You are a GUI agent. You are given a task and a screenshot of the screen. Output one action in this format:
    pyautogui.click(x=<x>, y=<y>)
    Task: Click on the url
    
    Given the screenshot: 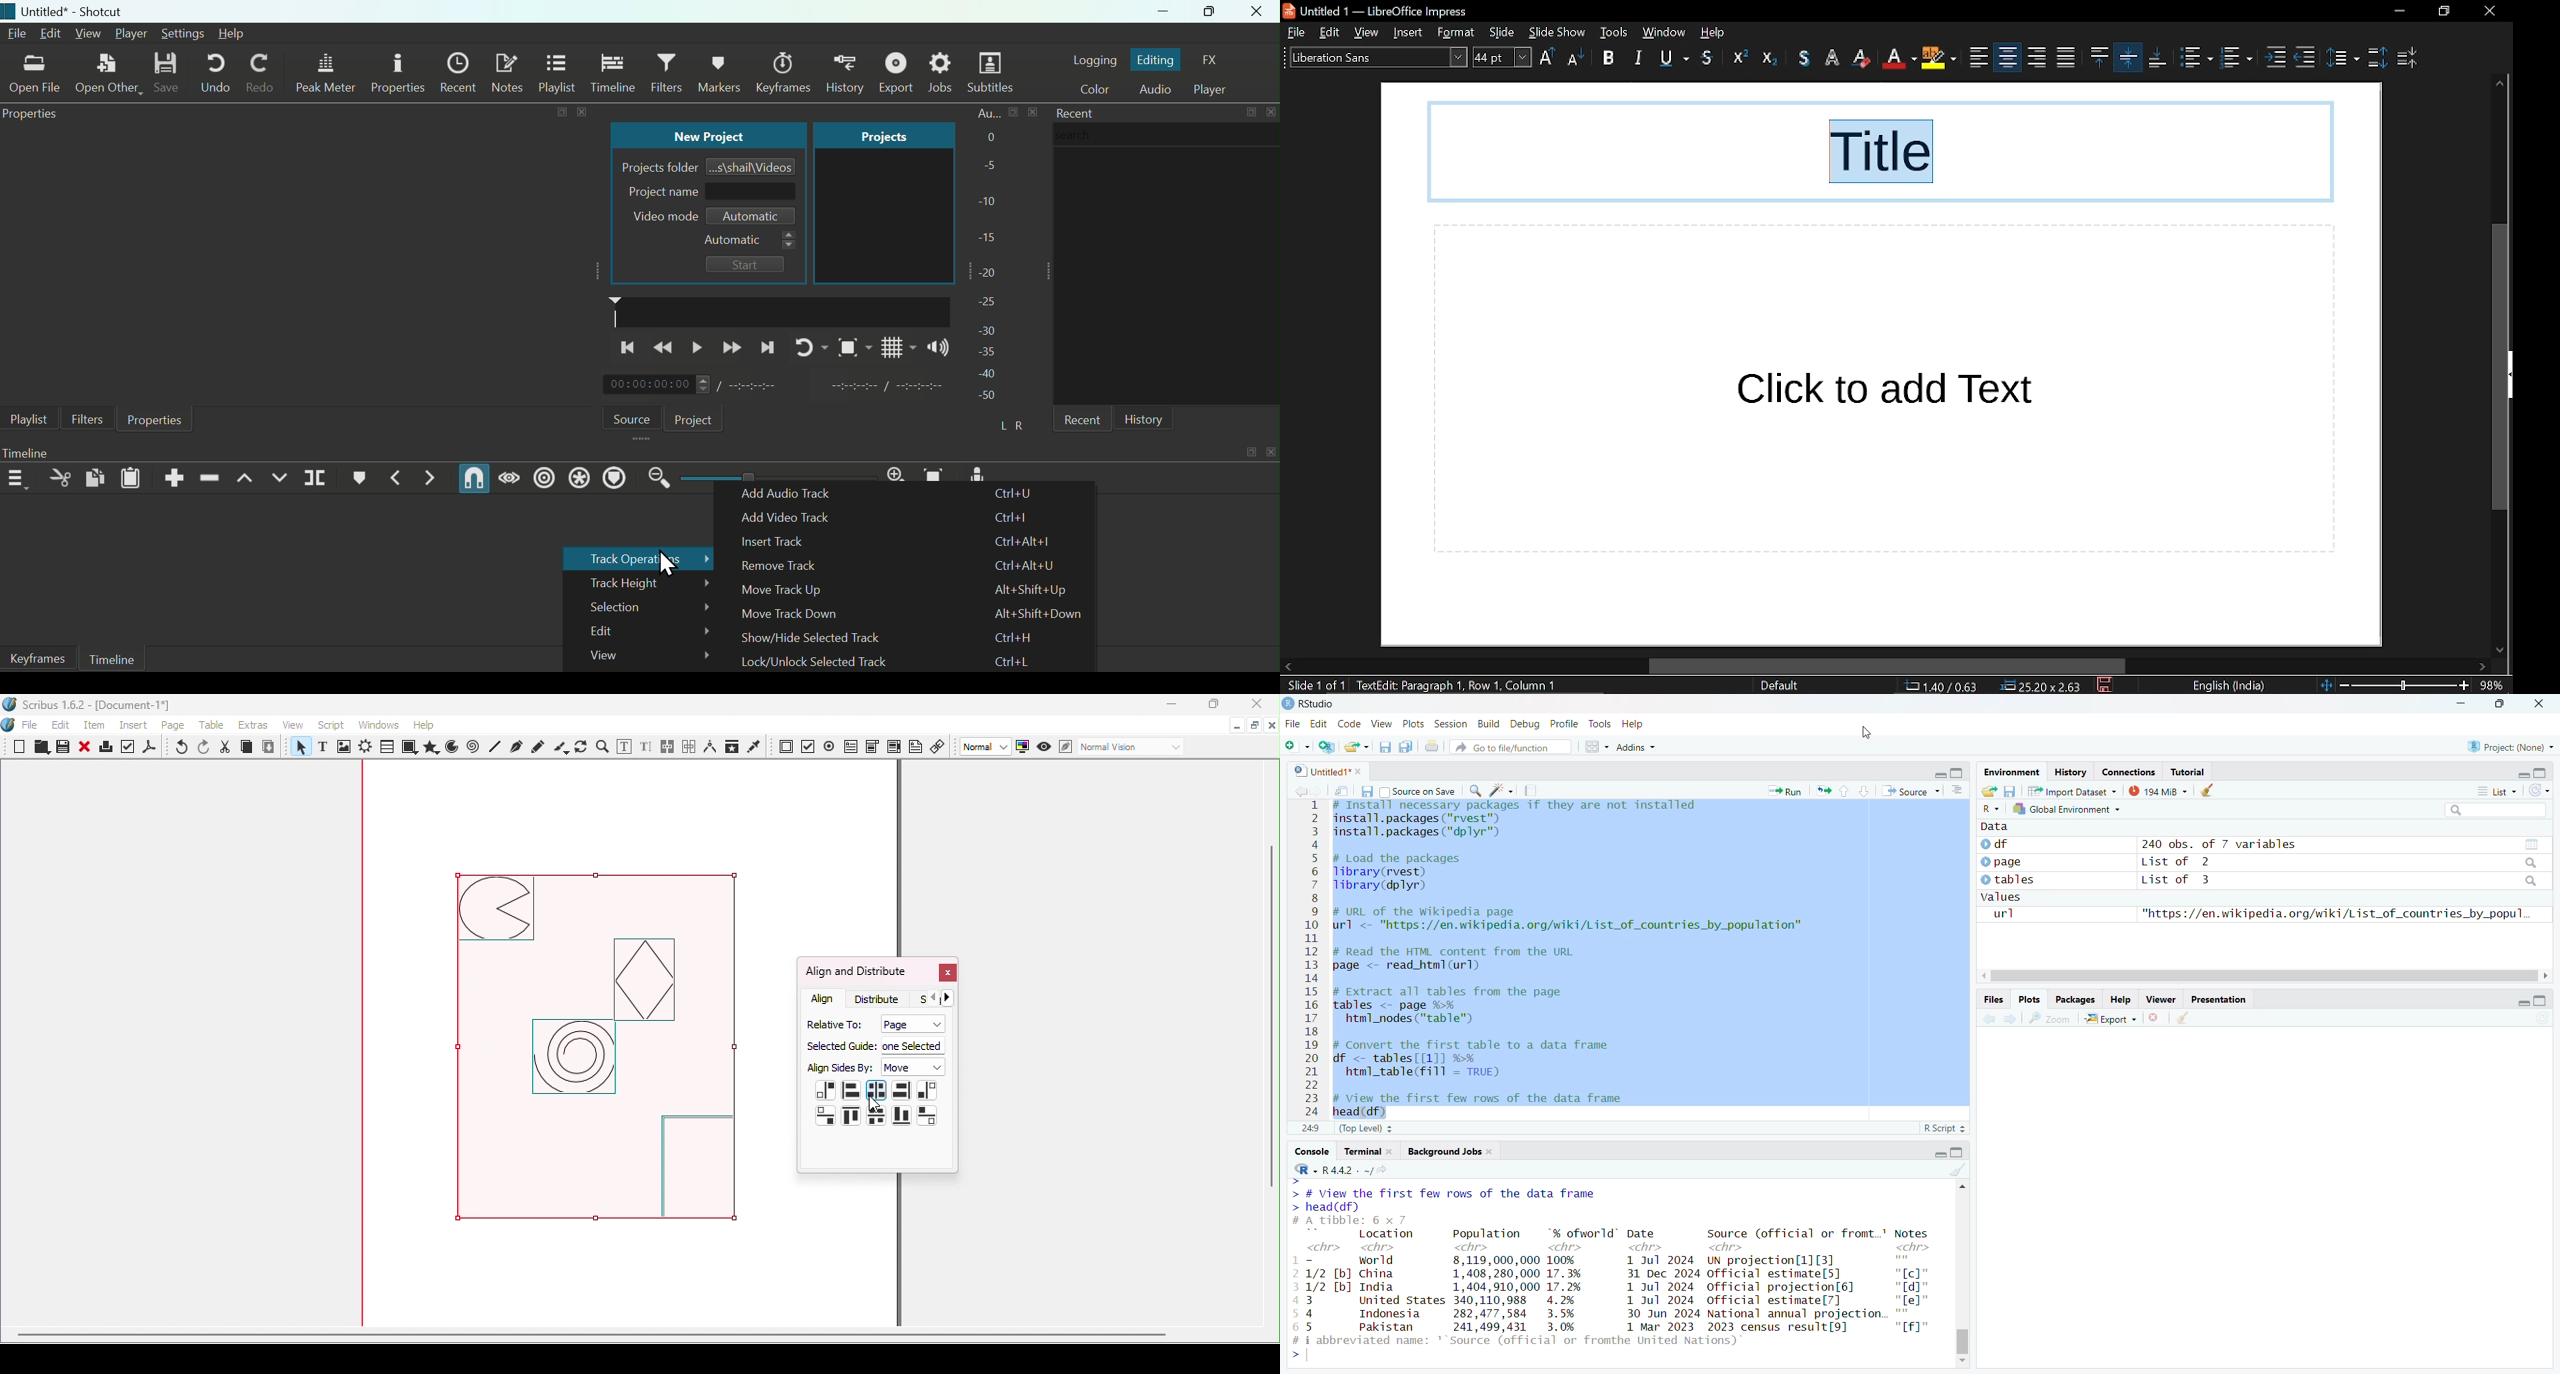 What is the action you would take?
    pyautogui.click(x=2004, y=913)
    